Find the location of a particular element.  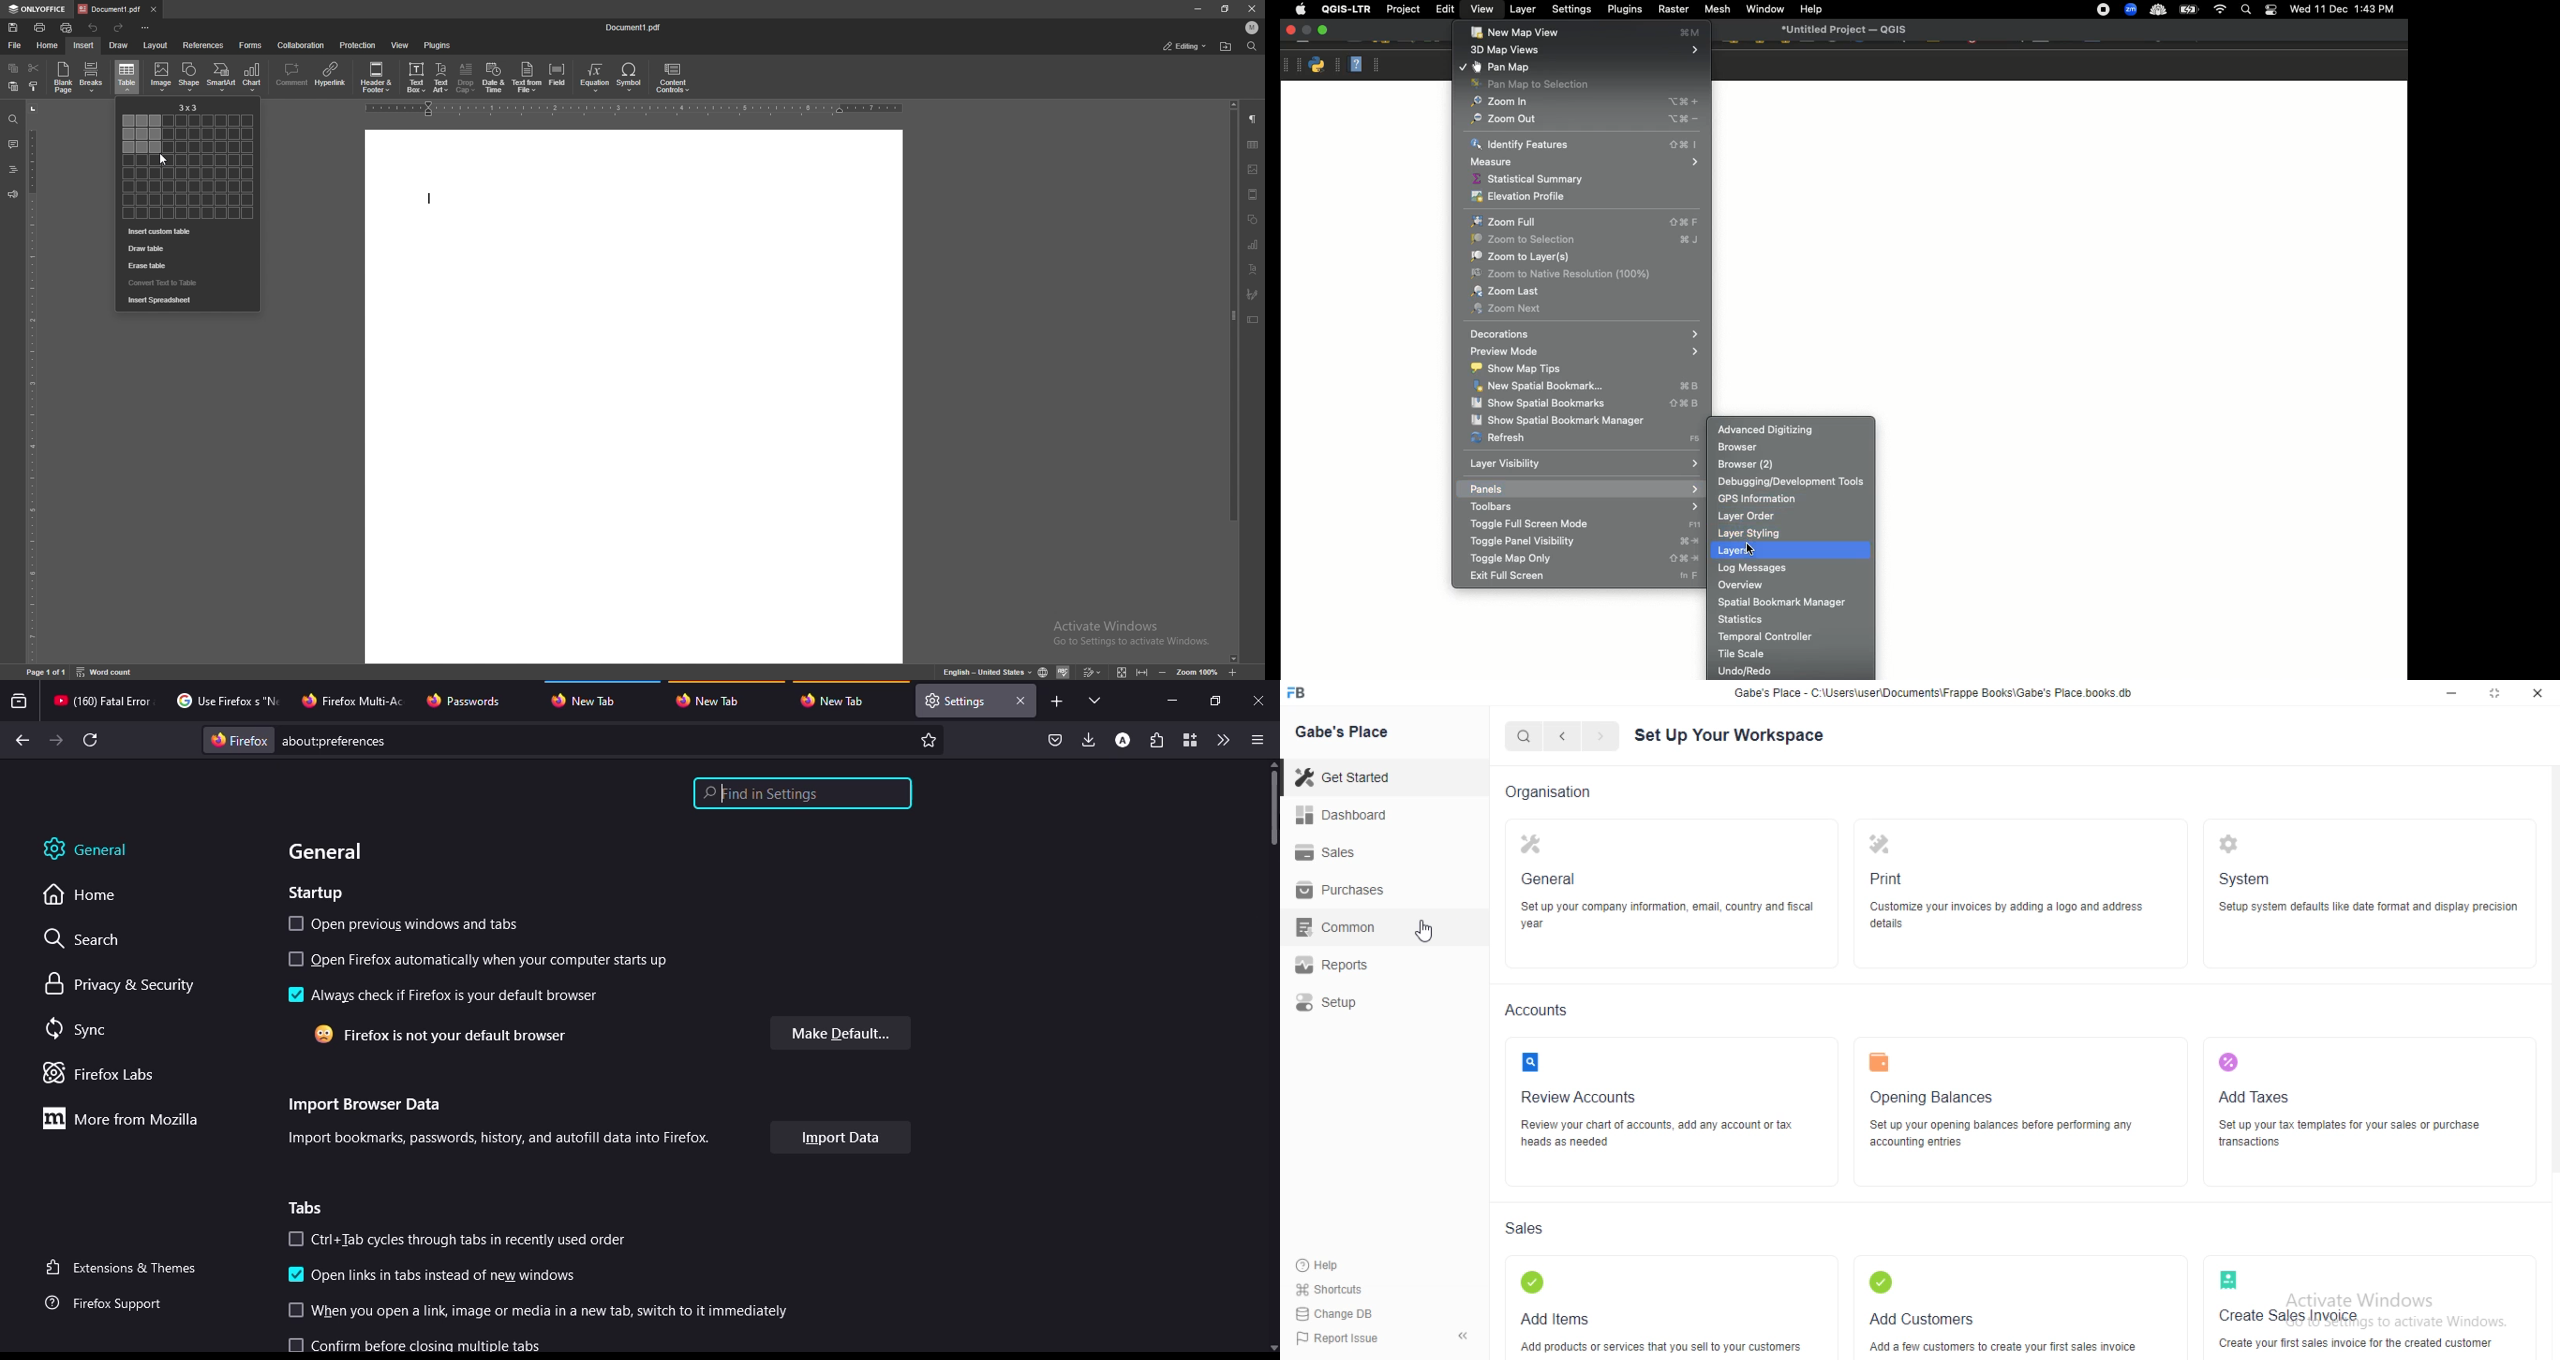

Review Accounts is located at coordinates (1580, 1098).